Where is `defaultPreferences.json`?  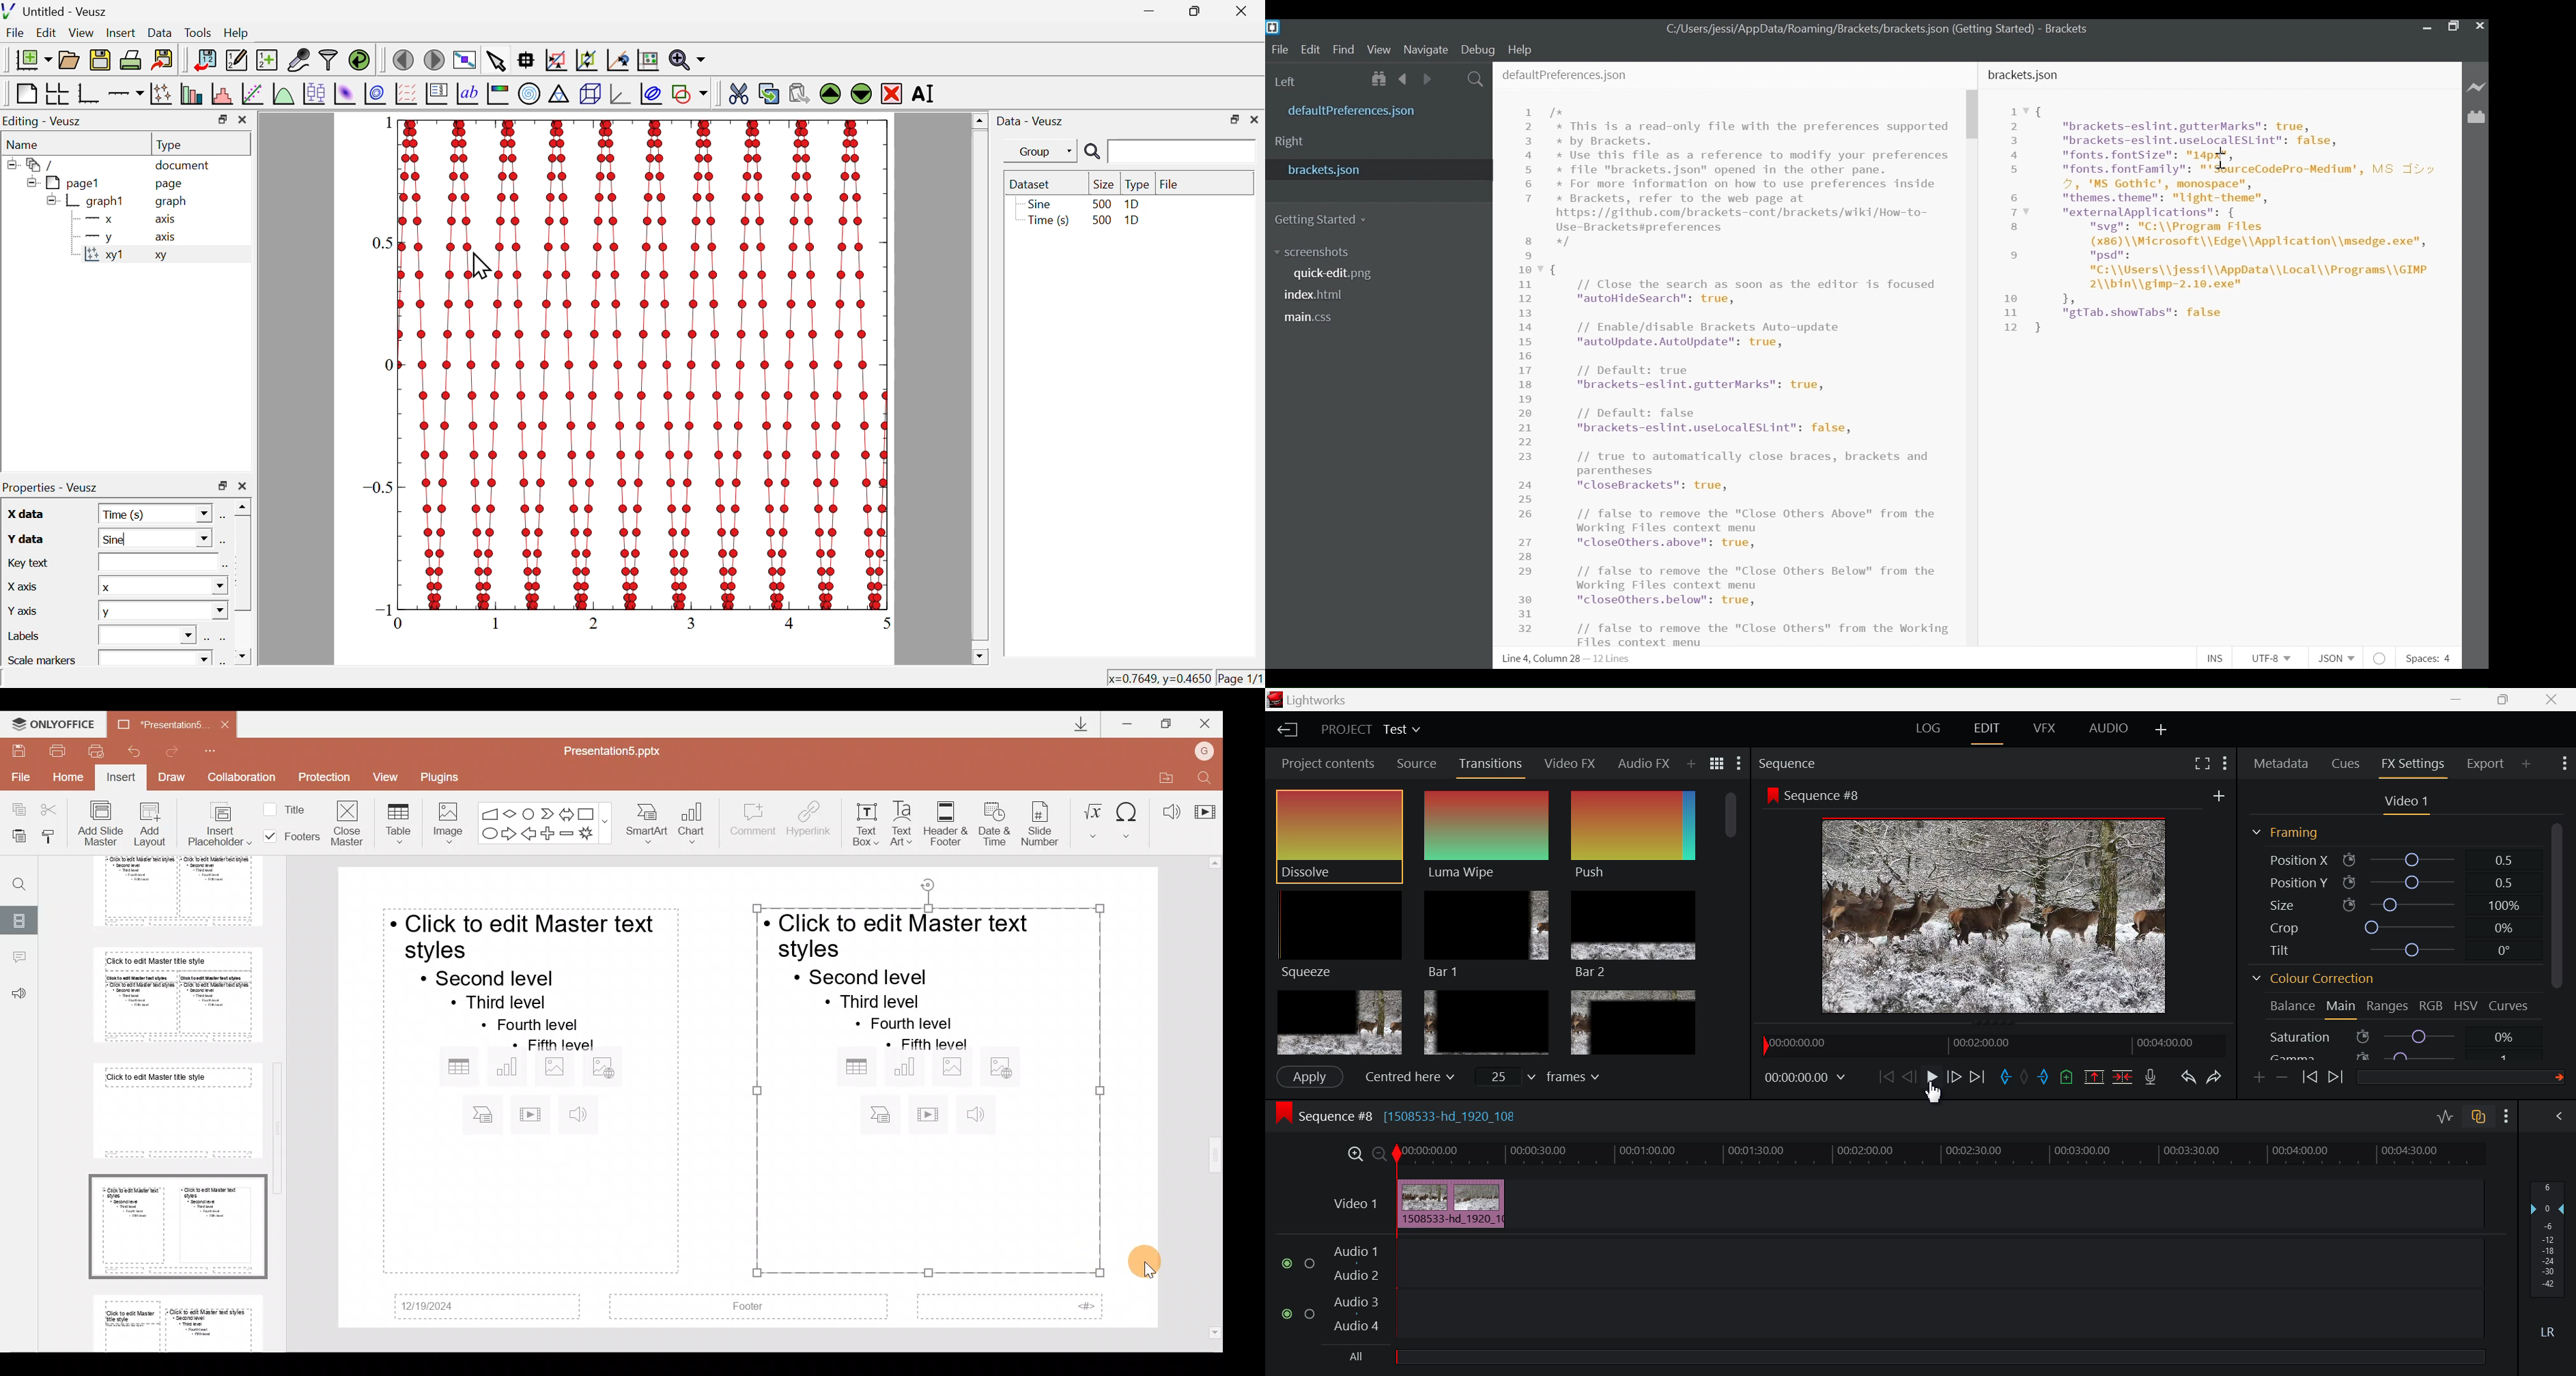 defaultPreferences.json is located at coordinates (1566, 75).